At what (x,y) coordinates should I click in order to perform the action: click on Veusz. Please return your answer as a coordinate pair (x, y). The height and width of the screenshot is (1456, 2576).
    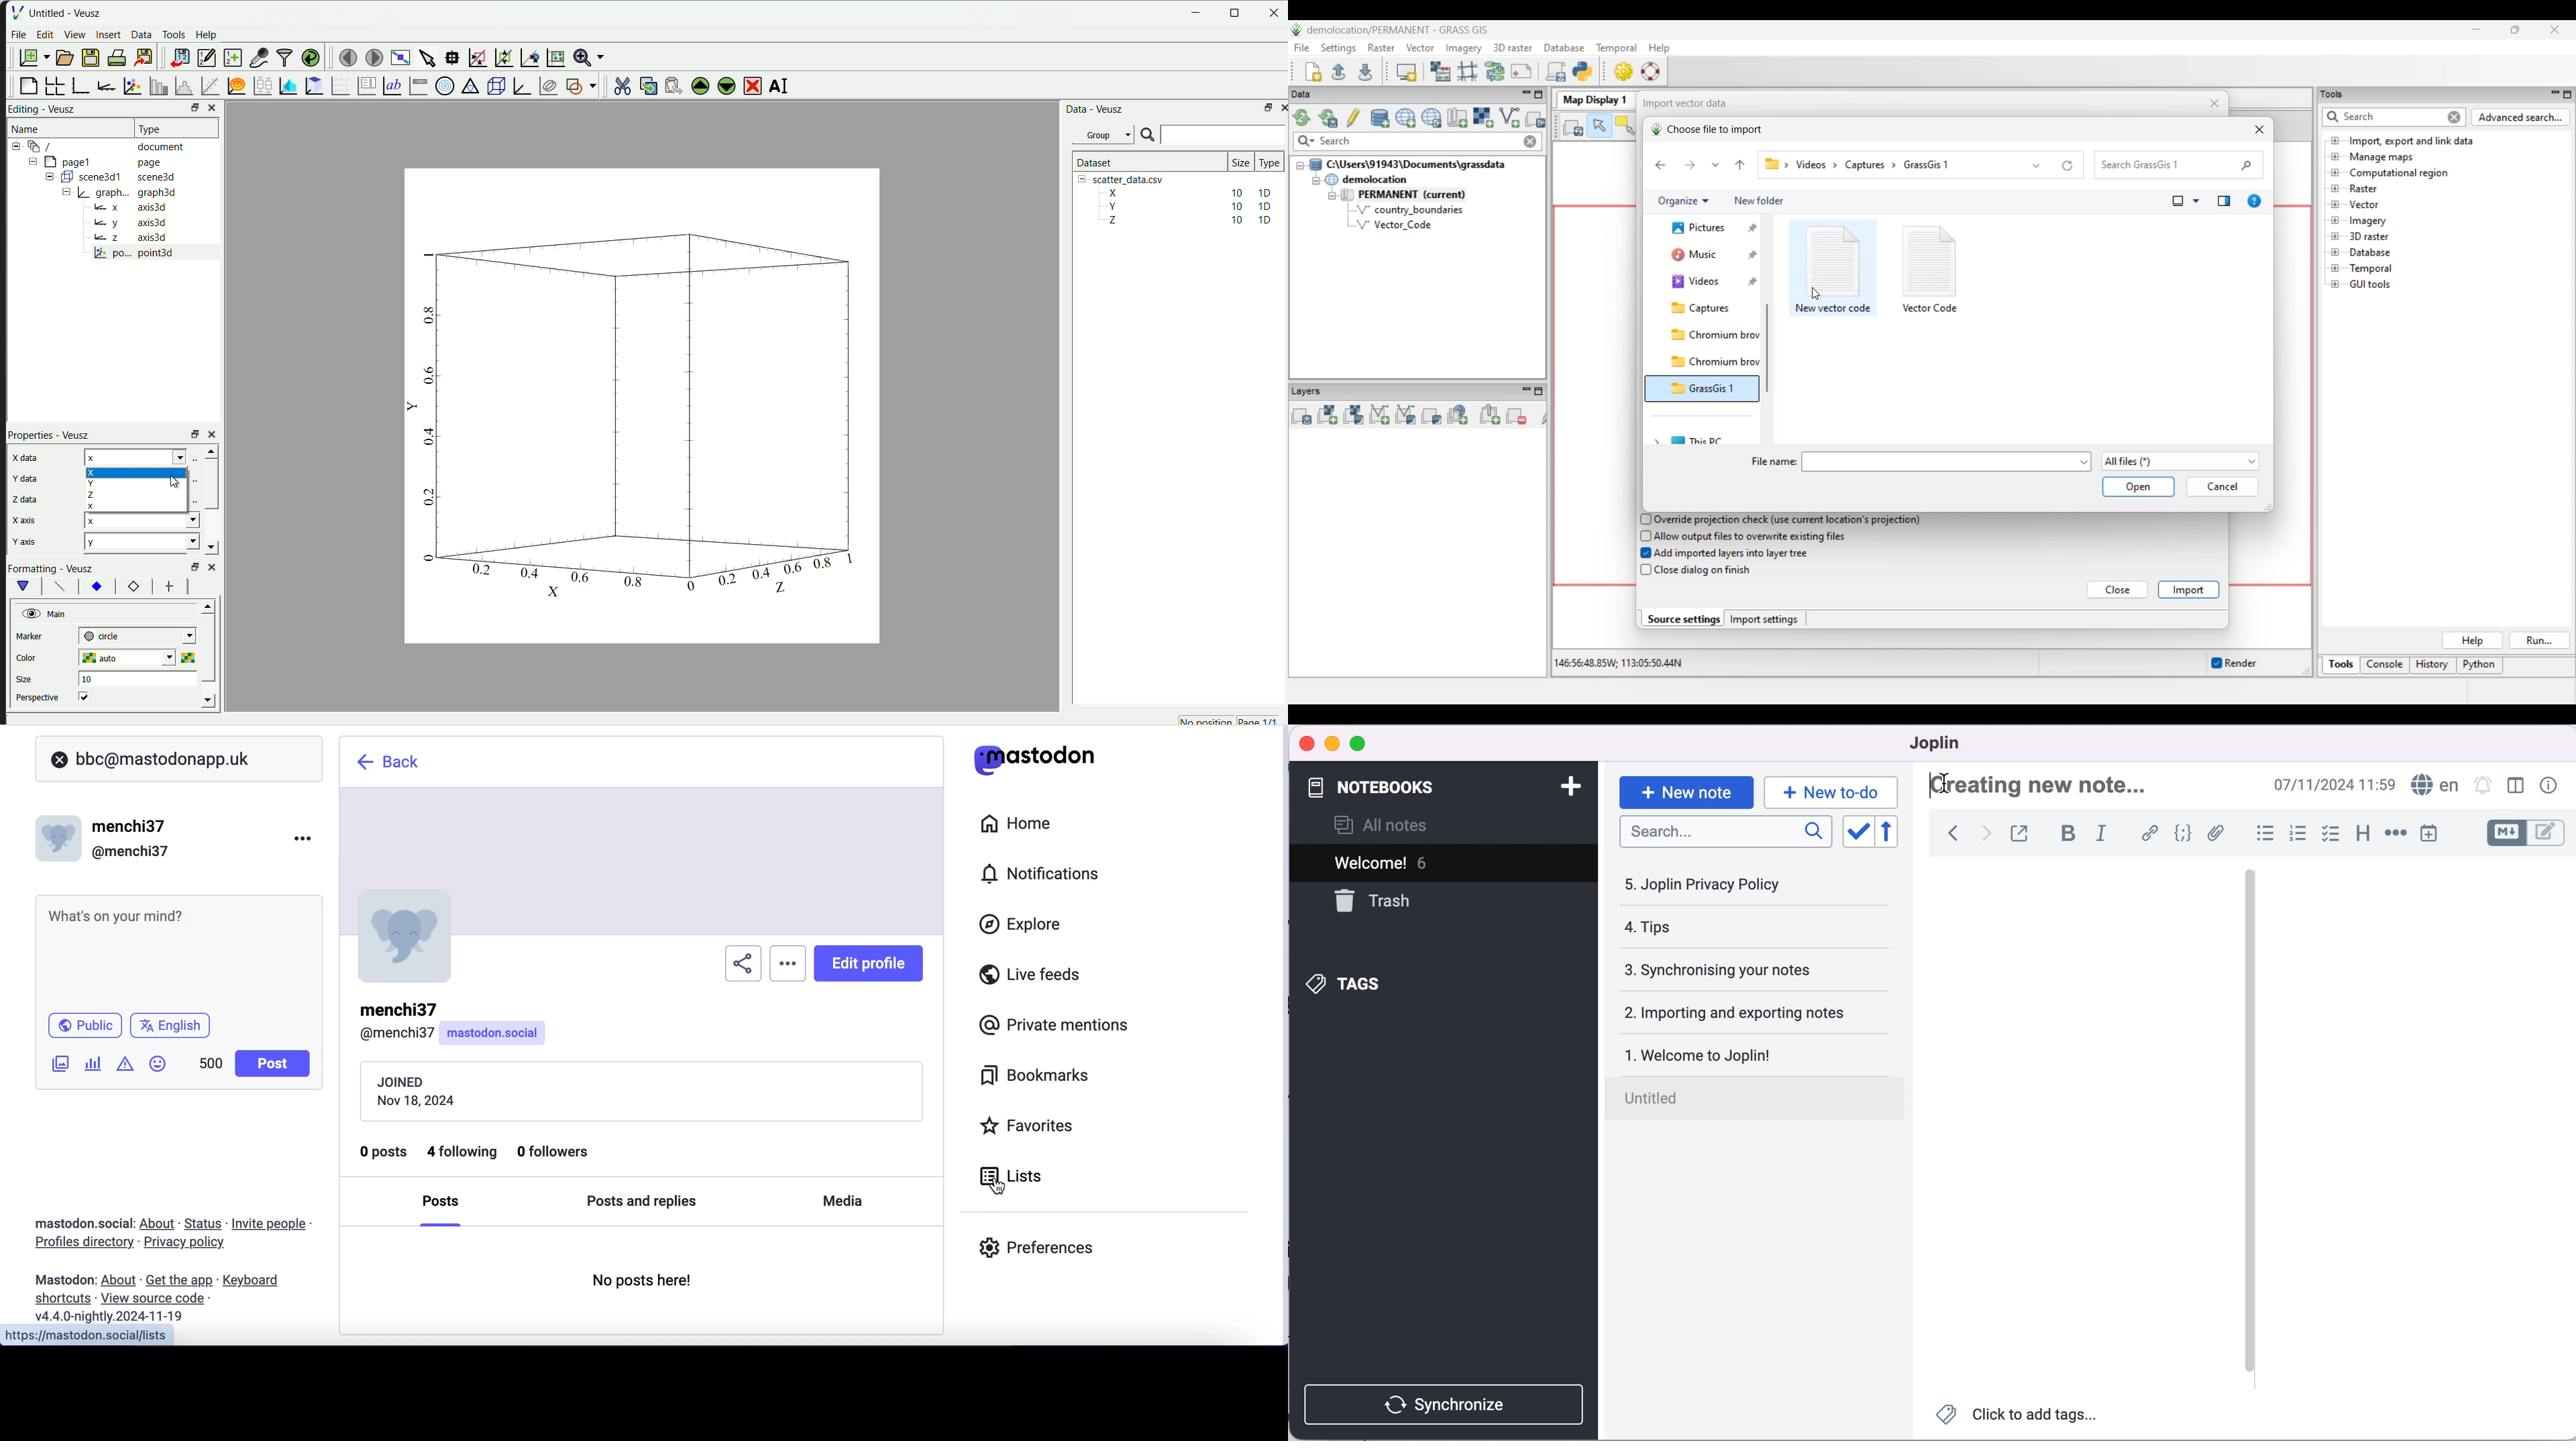
    Looking at the image, I should click on (63, 108).